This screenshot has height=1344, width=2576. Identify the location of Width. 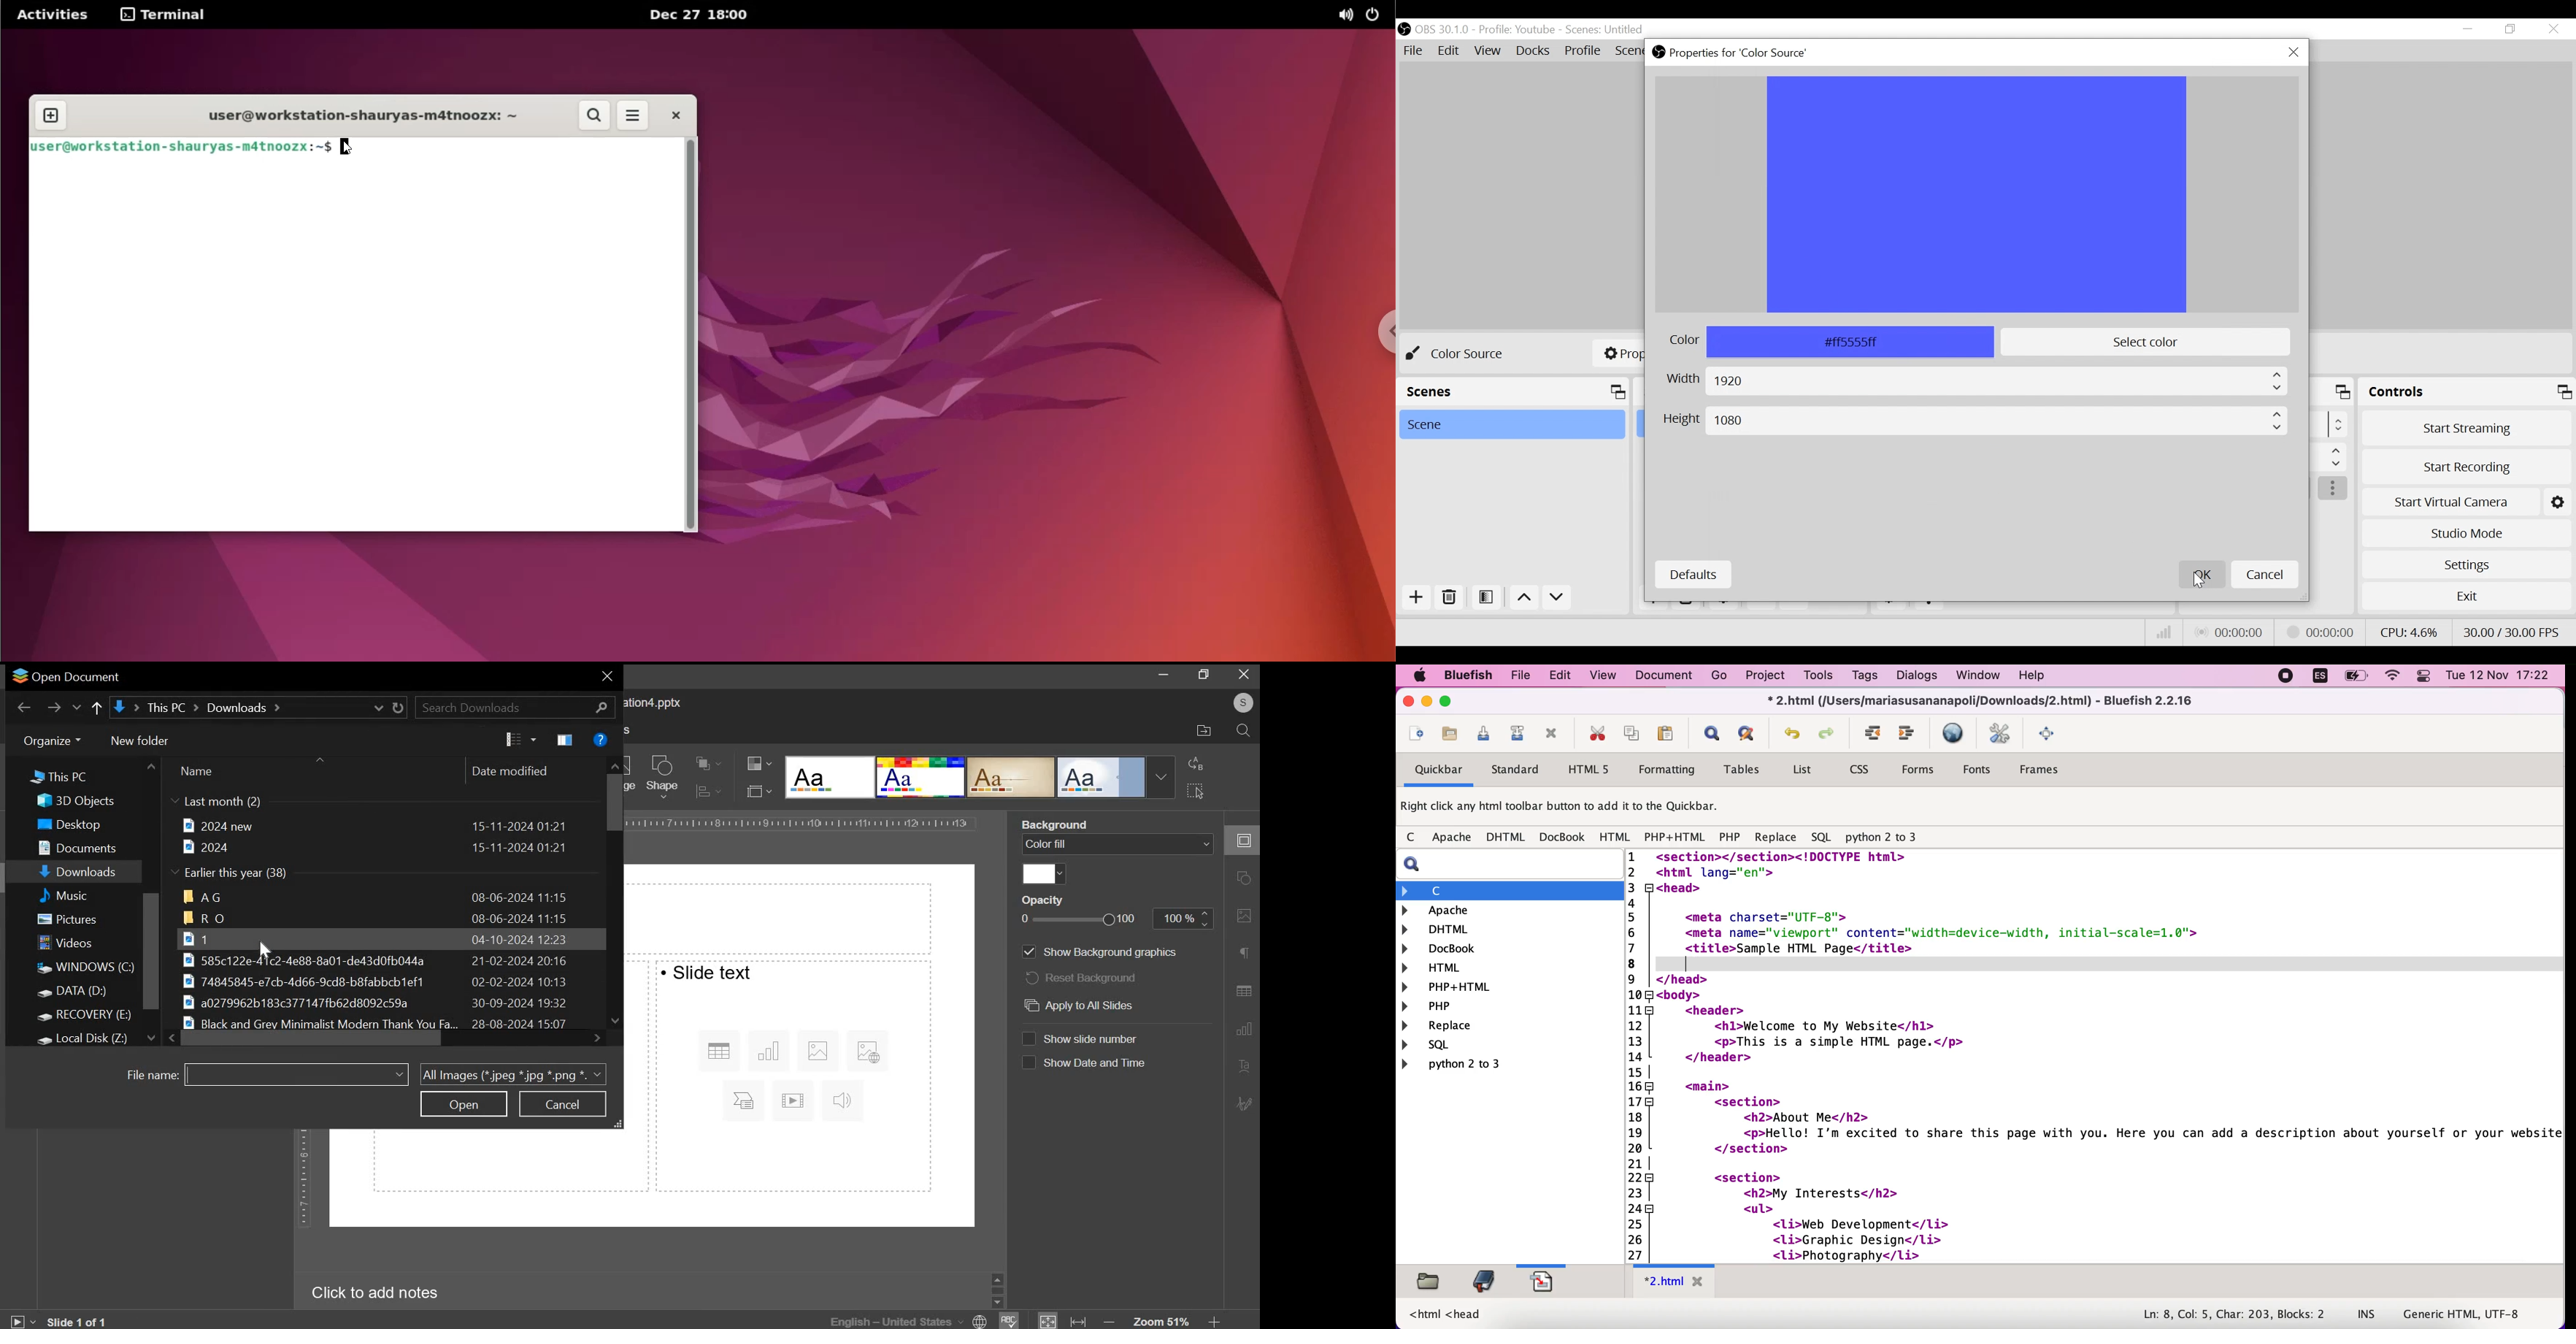
(1974, 381).